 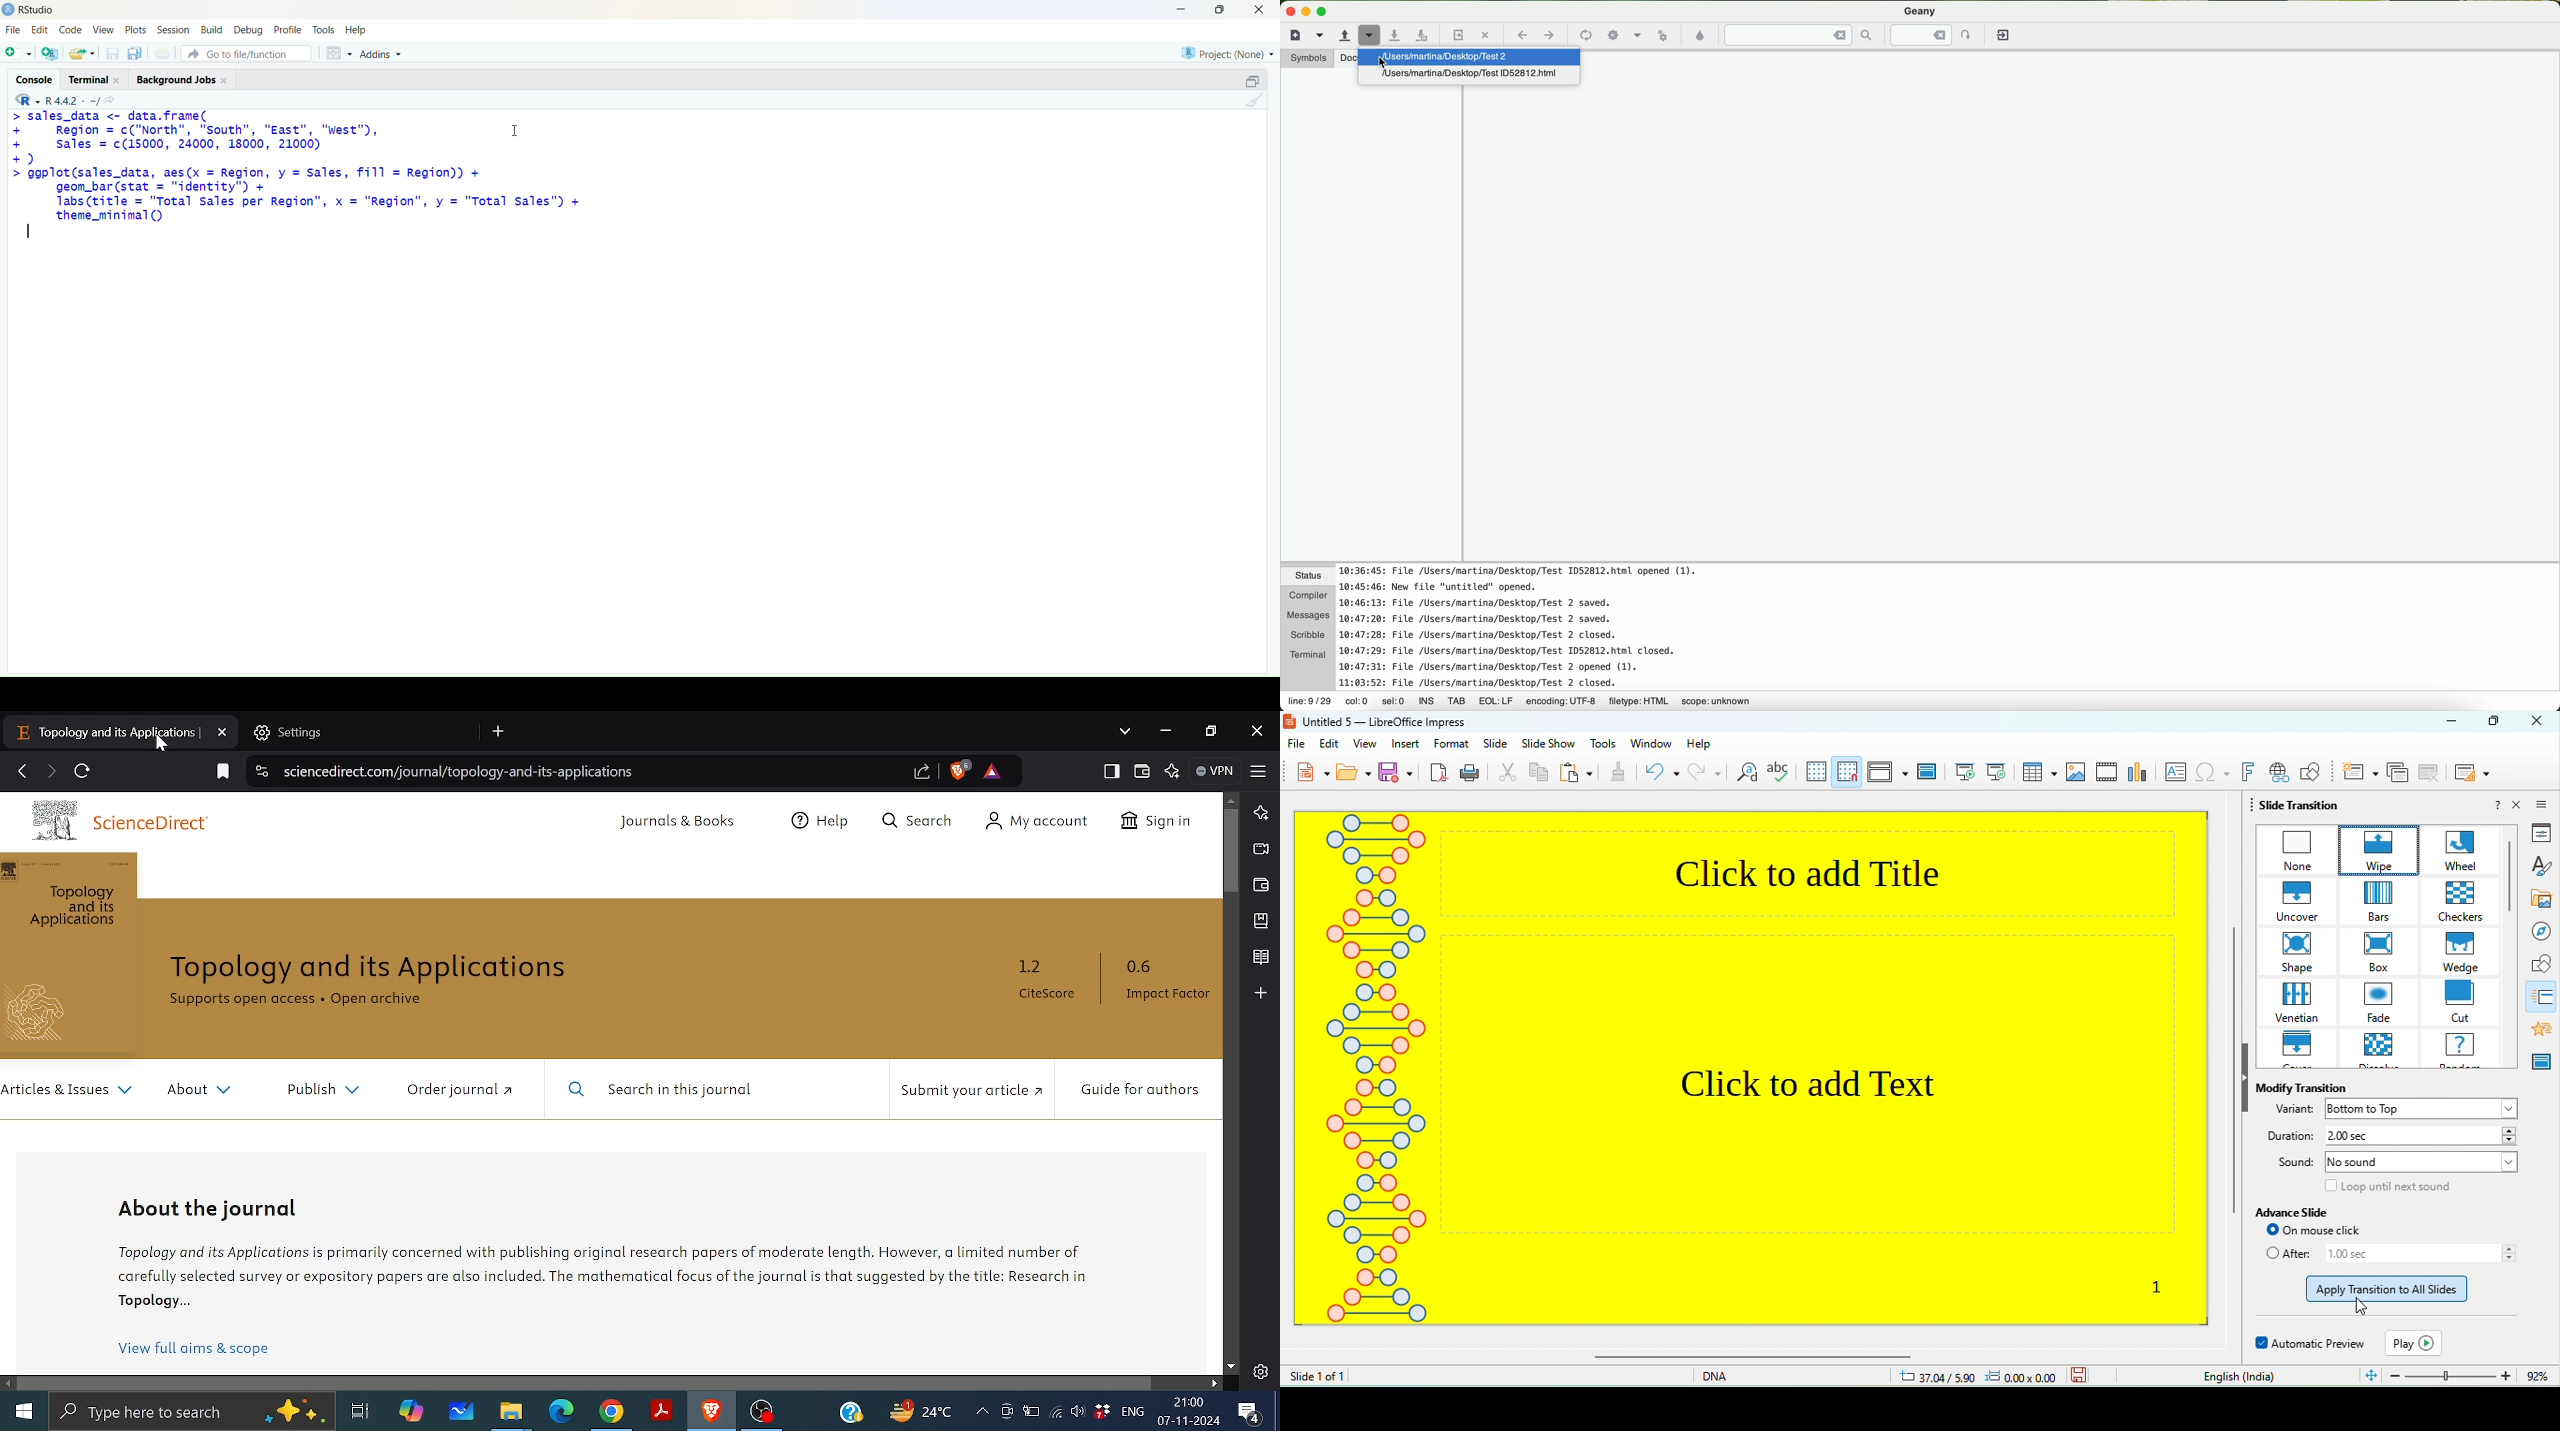 What do you see at coordinates (2307, 1343) in the screenshot?
I see `automatic preview` at bounding box center [2307, 1343].